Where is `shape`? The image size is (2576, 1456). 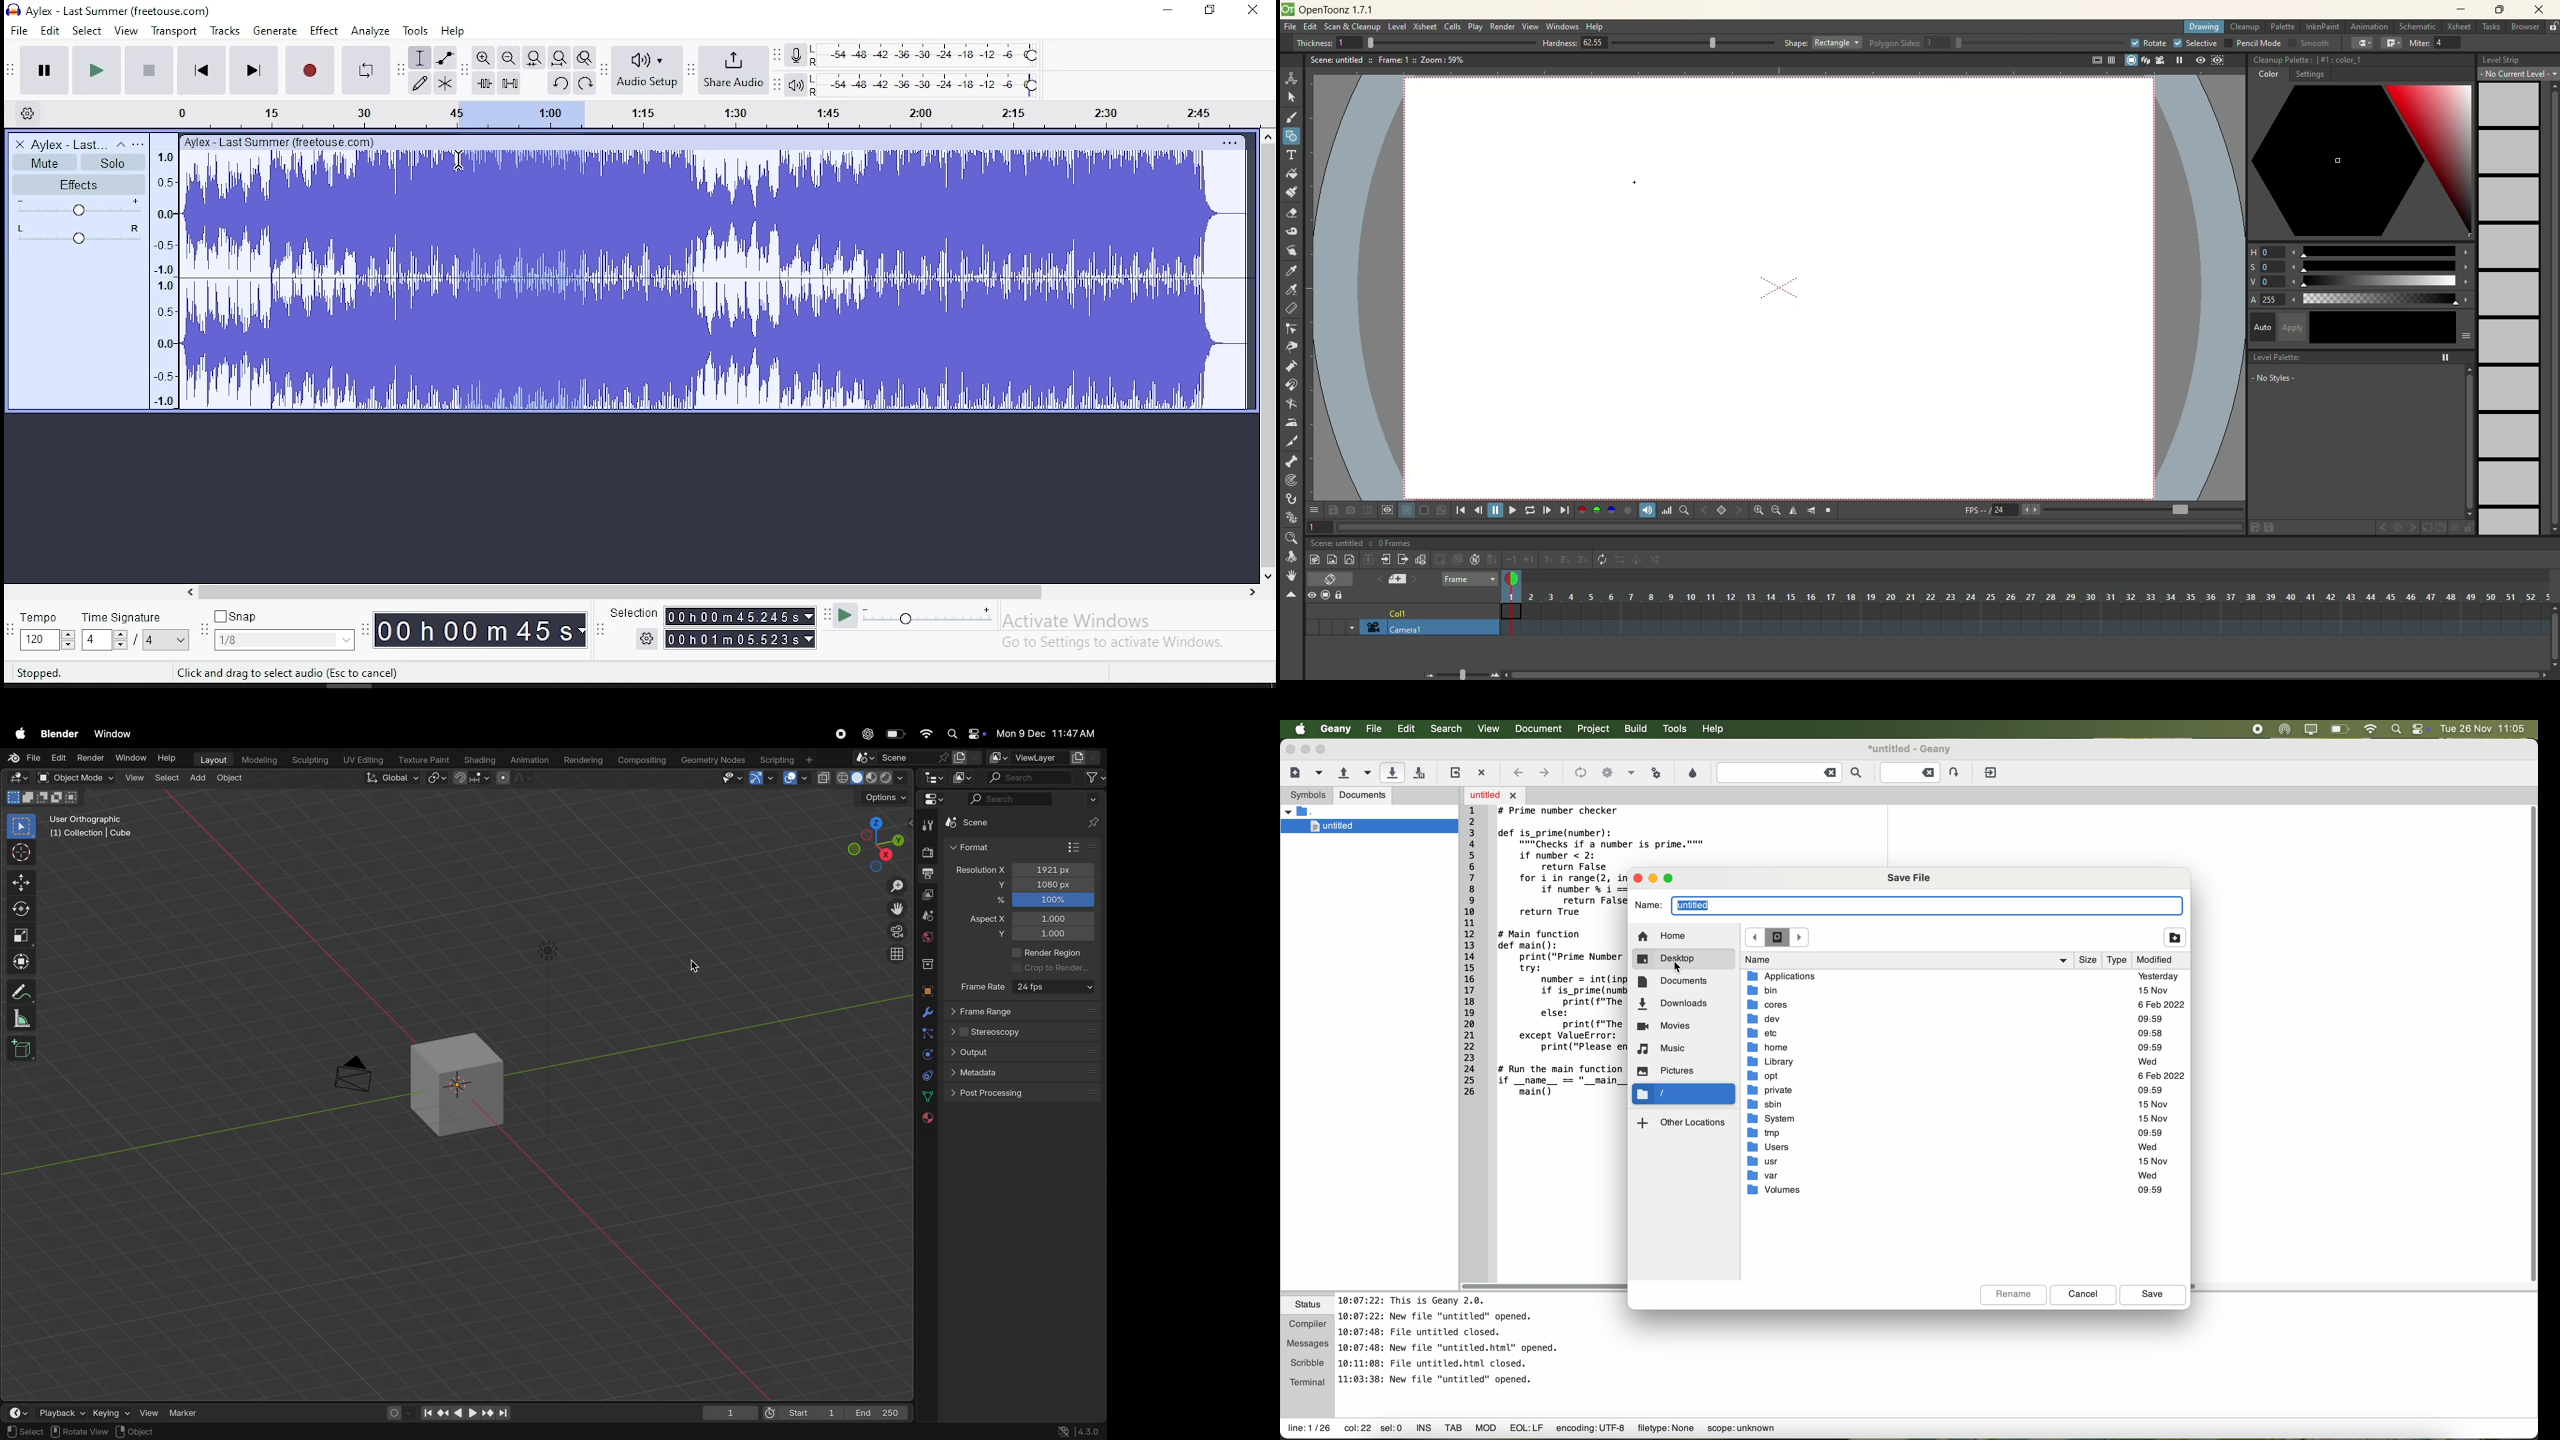
shape is located at coordinates (1823, 42).